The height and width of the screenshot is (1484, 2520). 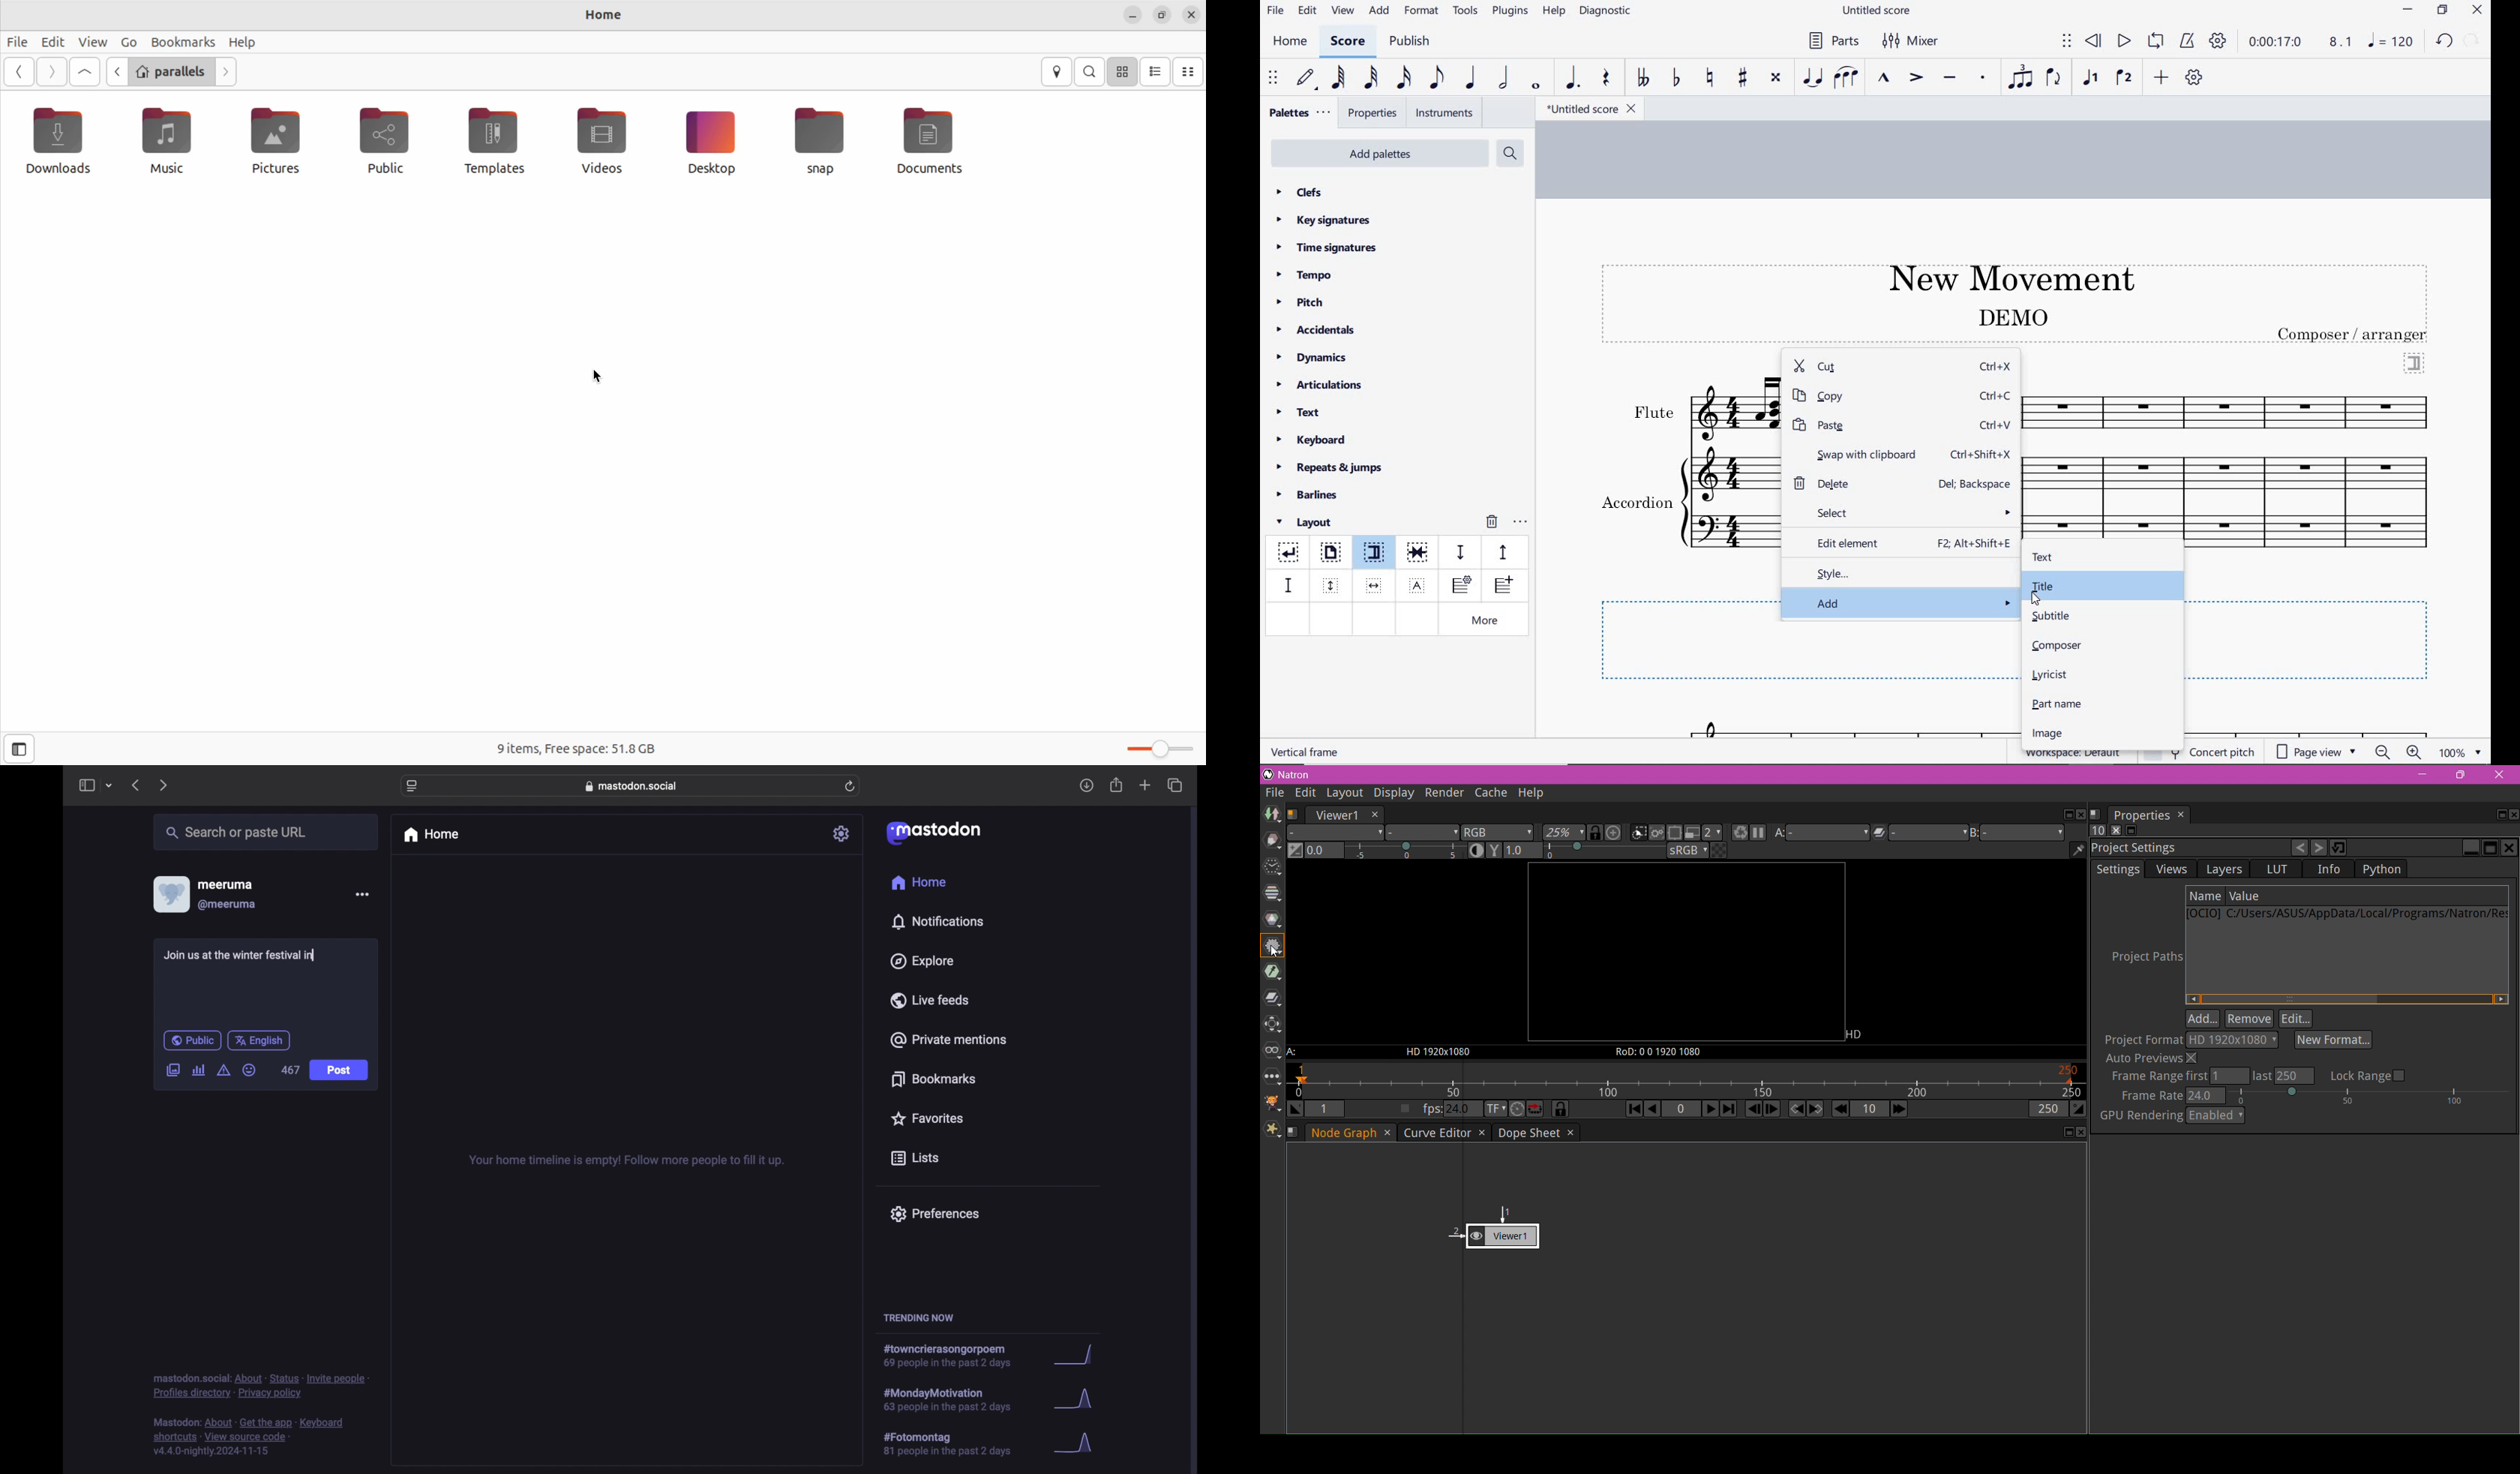 I want to click on File, so click(x=18, y=42).